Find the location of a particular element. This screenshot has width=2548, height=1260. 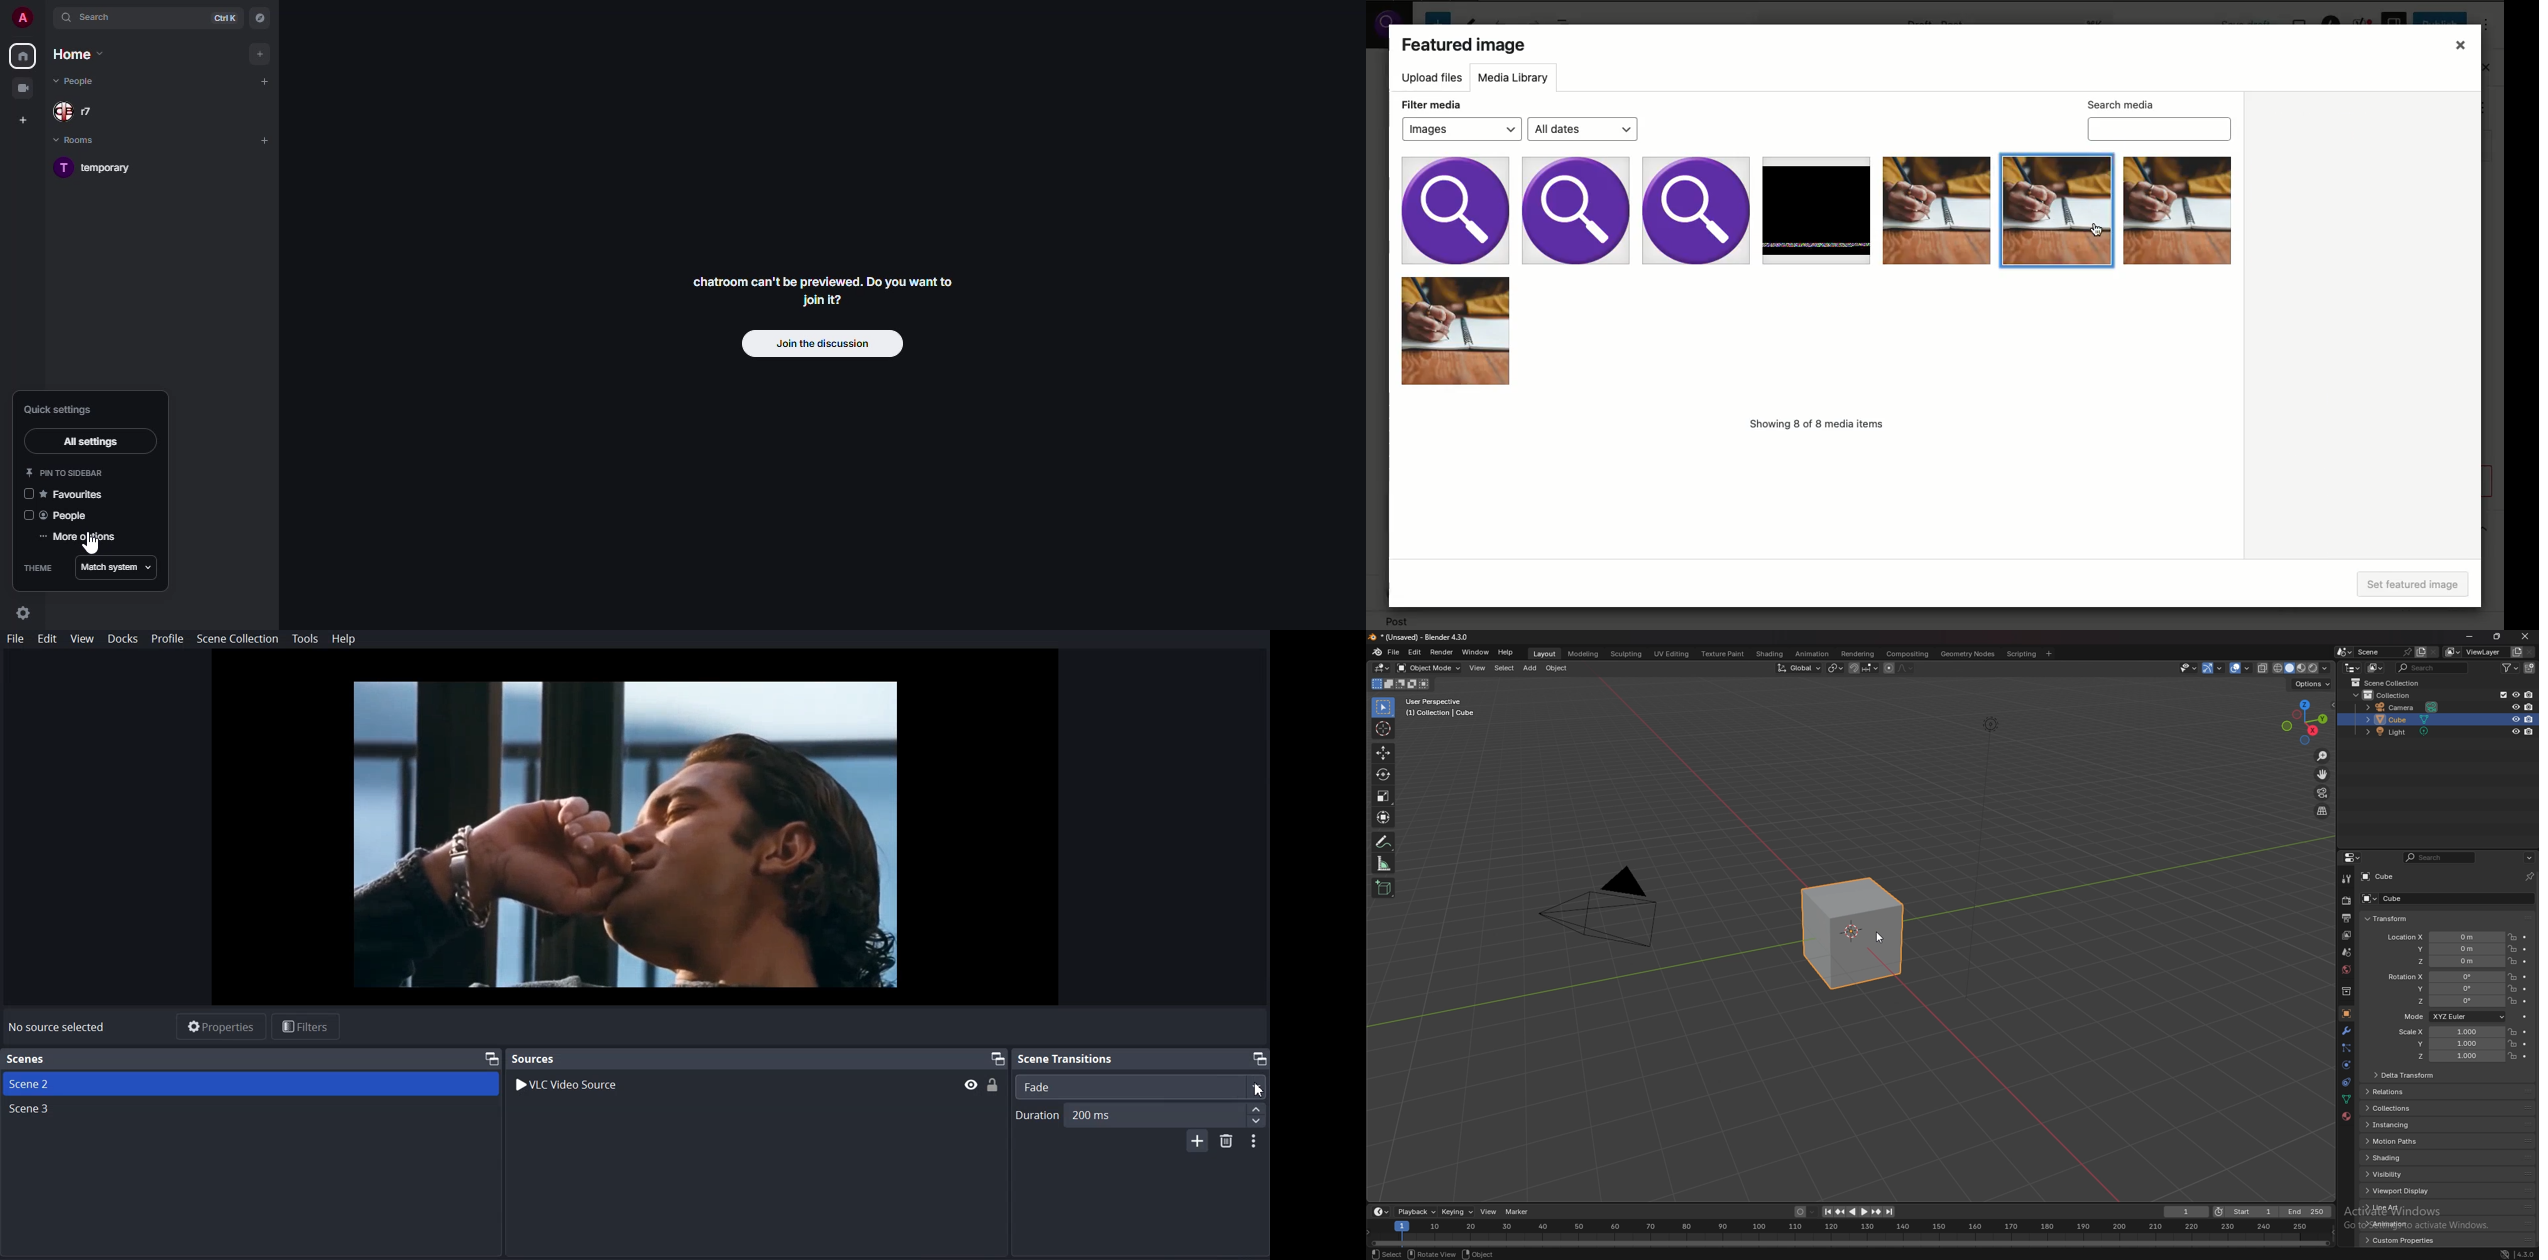

Image is located at coordinates (2058, 211).